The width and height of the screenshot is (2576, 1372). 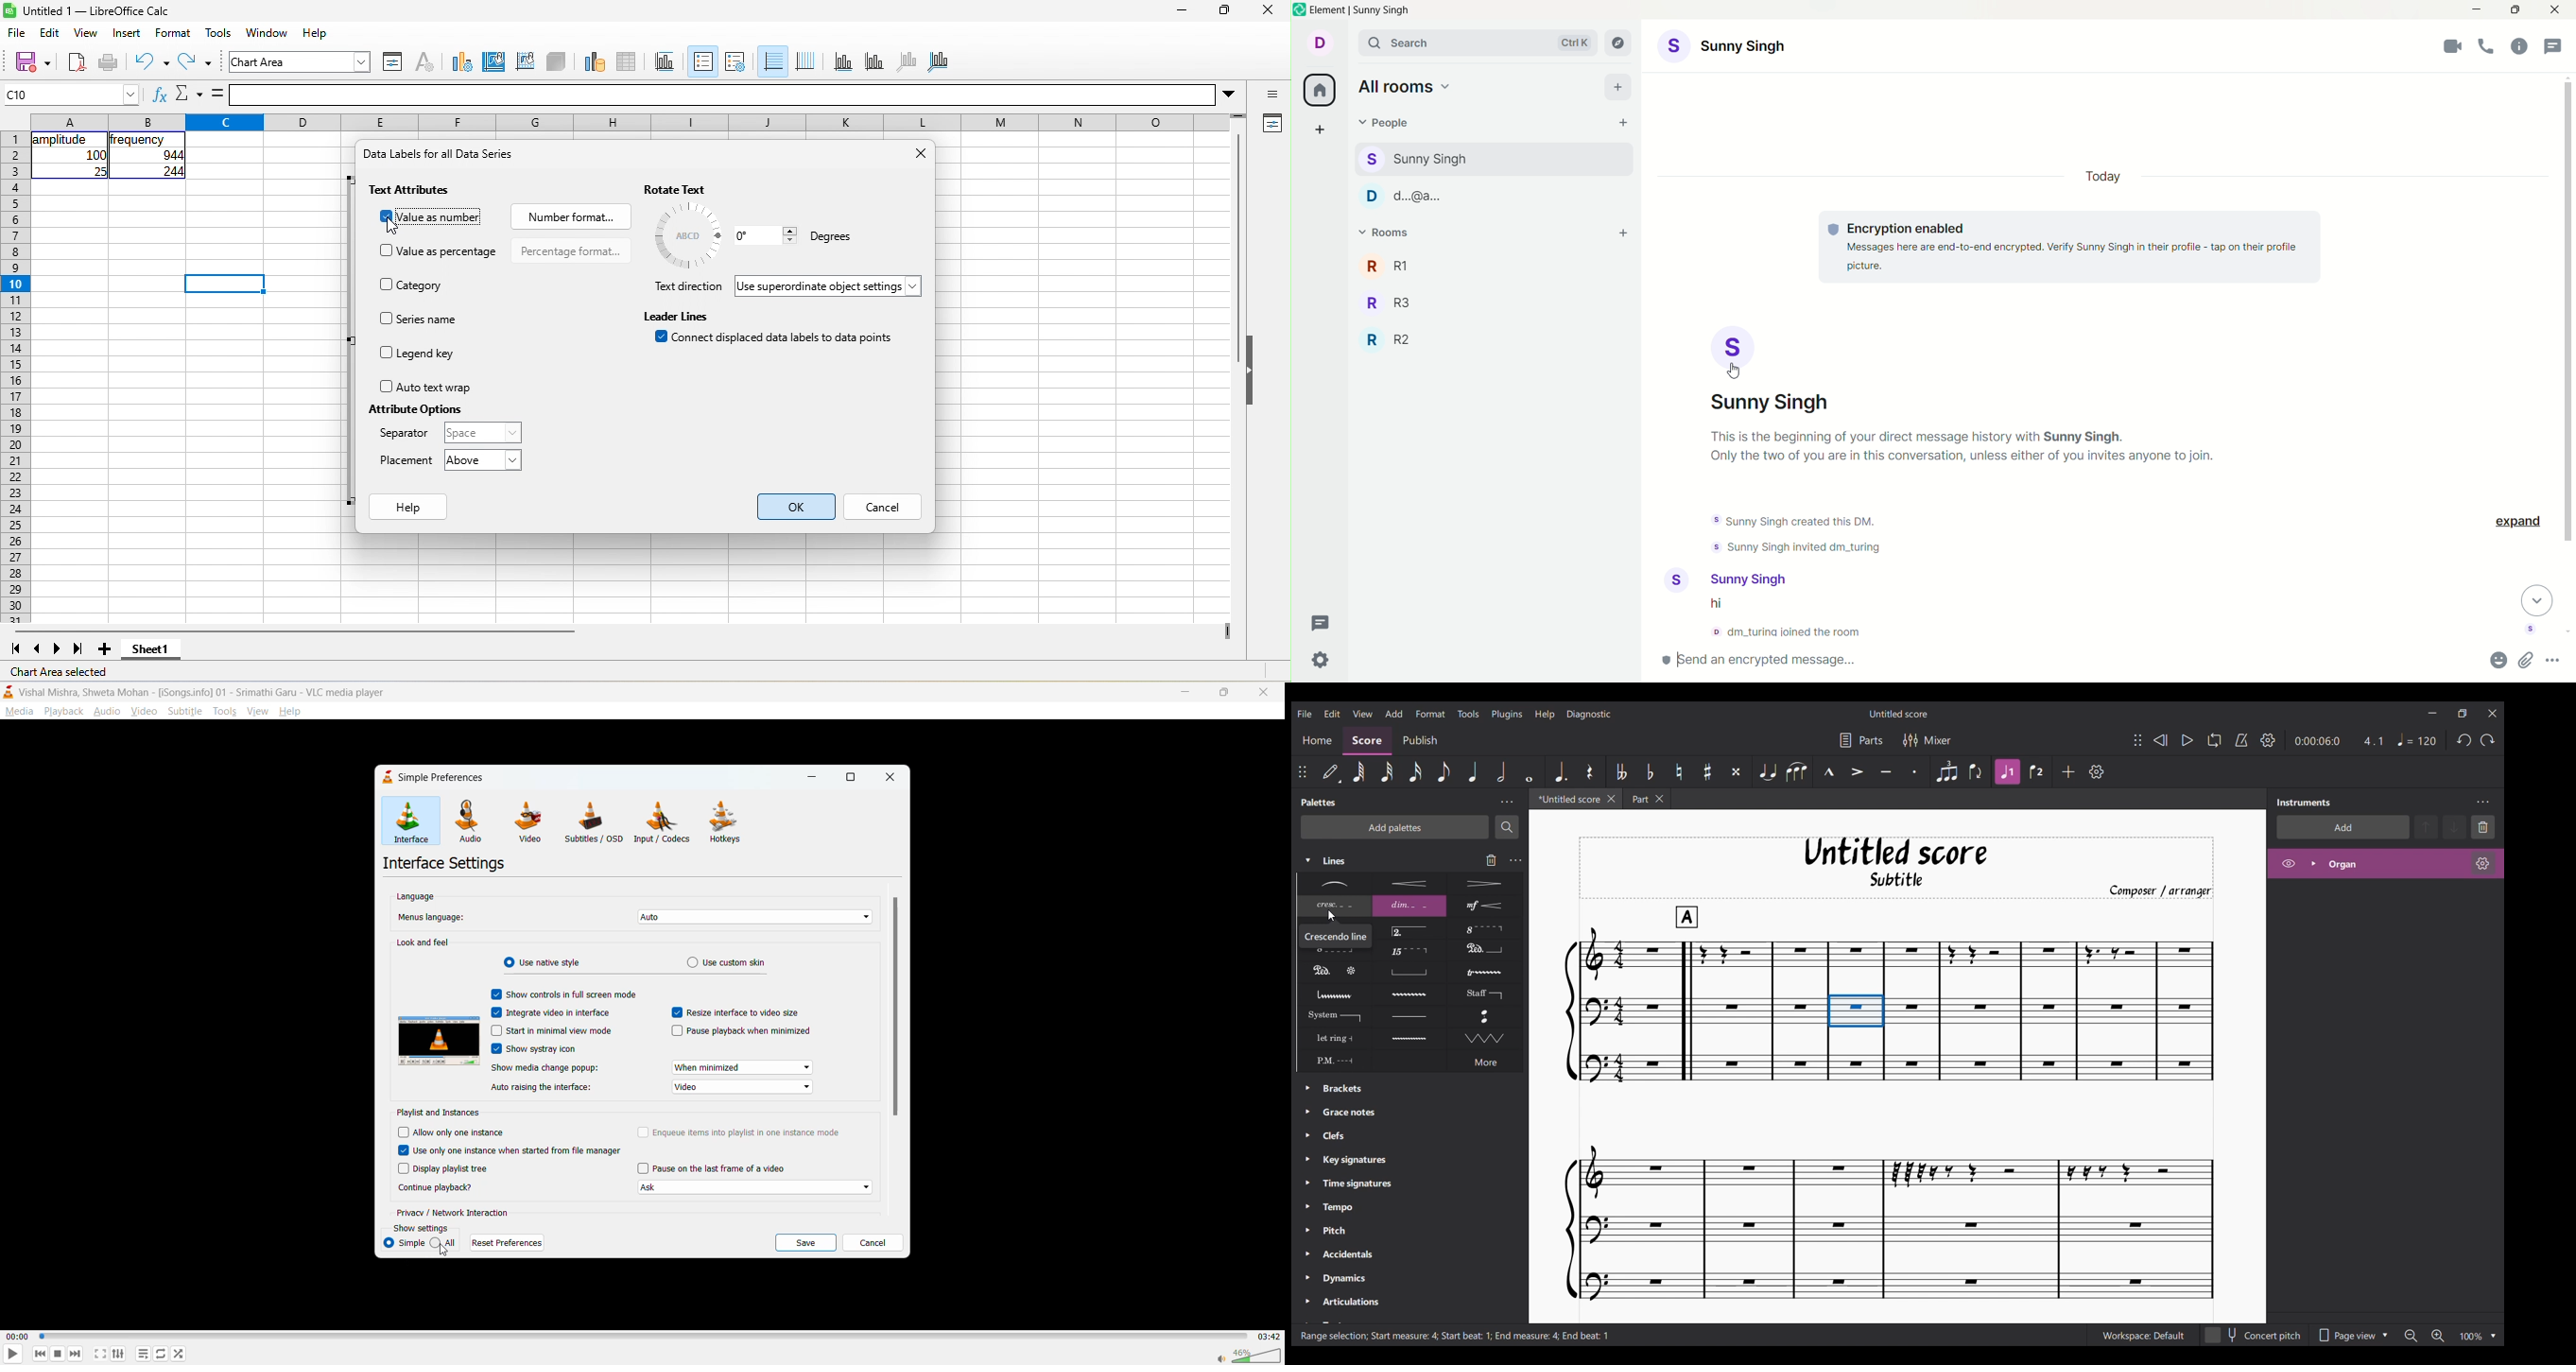 What do you see at coordinates (98, 171) in the screenshot?
I see `25` at bounding box center [98, 171].